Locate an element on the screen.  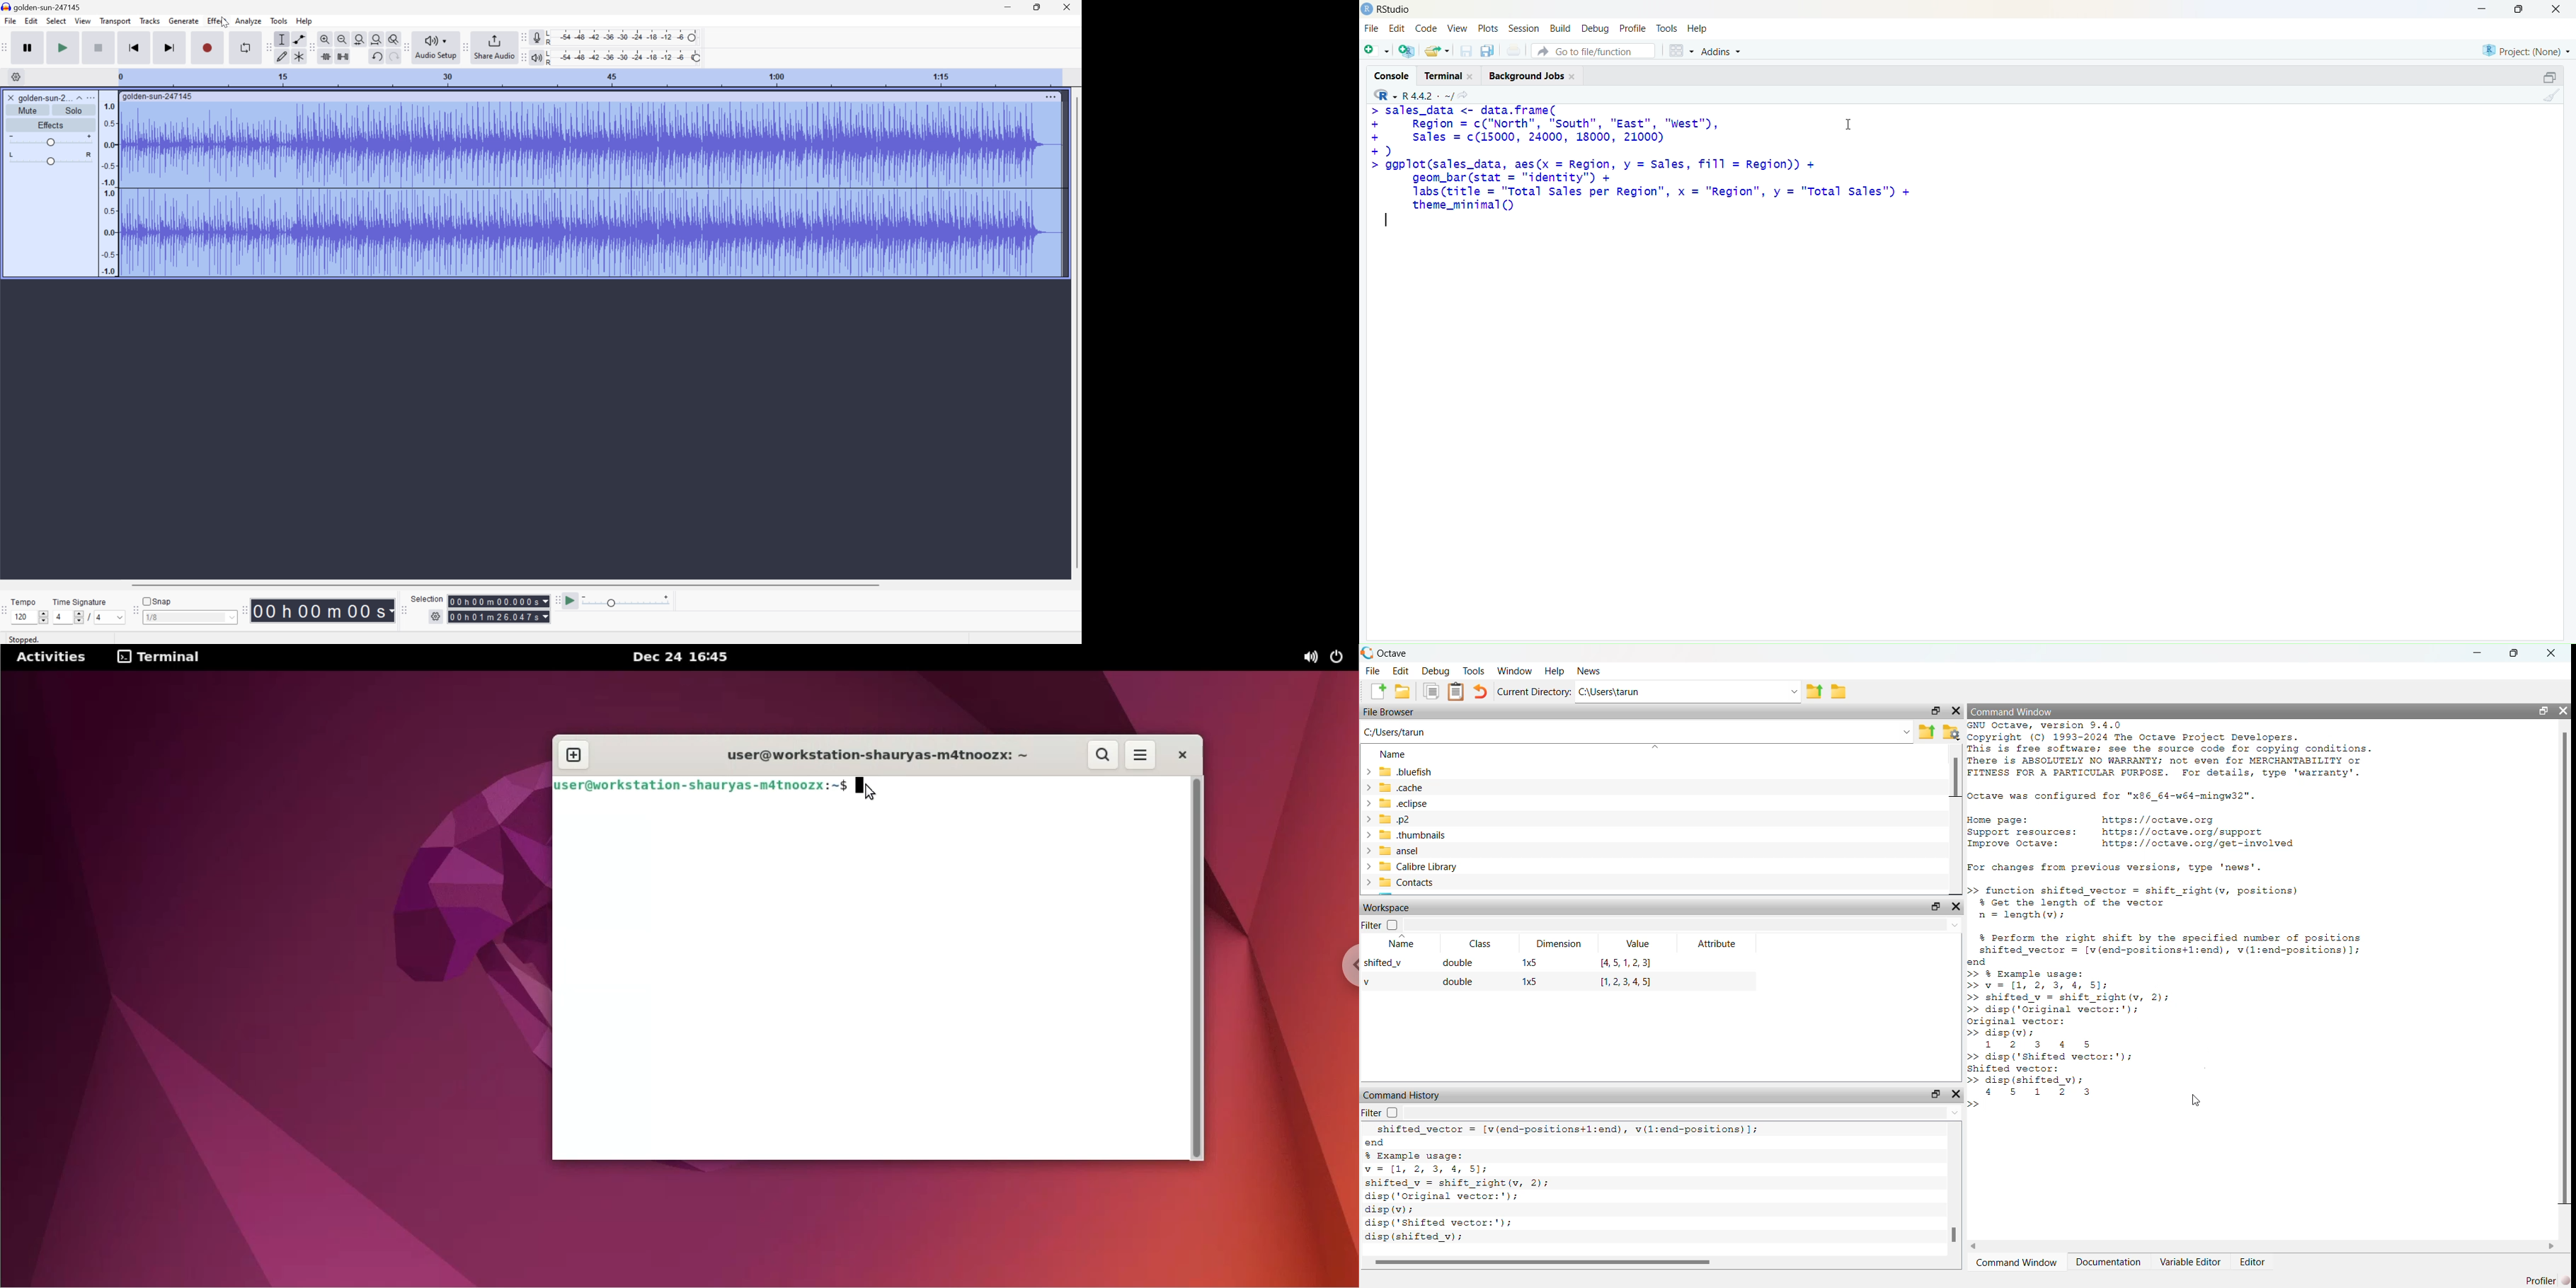
sales_data <- data.trame(
Region = c("North", "South", "East", "Wwest"), I
sales = c(15000, 24000, 18000, 21000)
)
ggplot(sales_data, aes(x = Region, y = Sales, fill = Region)) +
geom_bar (stat = "identity") +
labs(title = "Total Sales per Region", x = "Region", y = "Total Sales") +
theme_minimal()
| is located at coordinates (1646, 170).